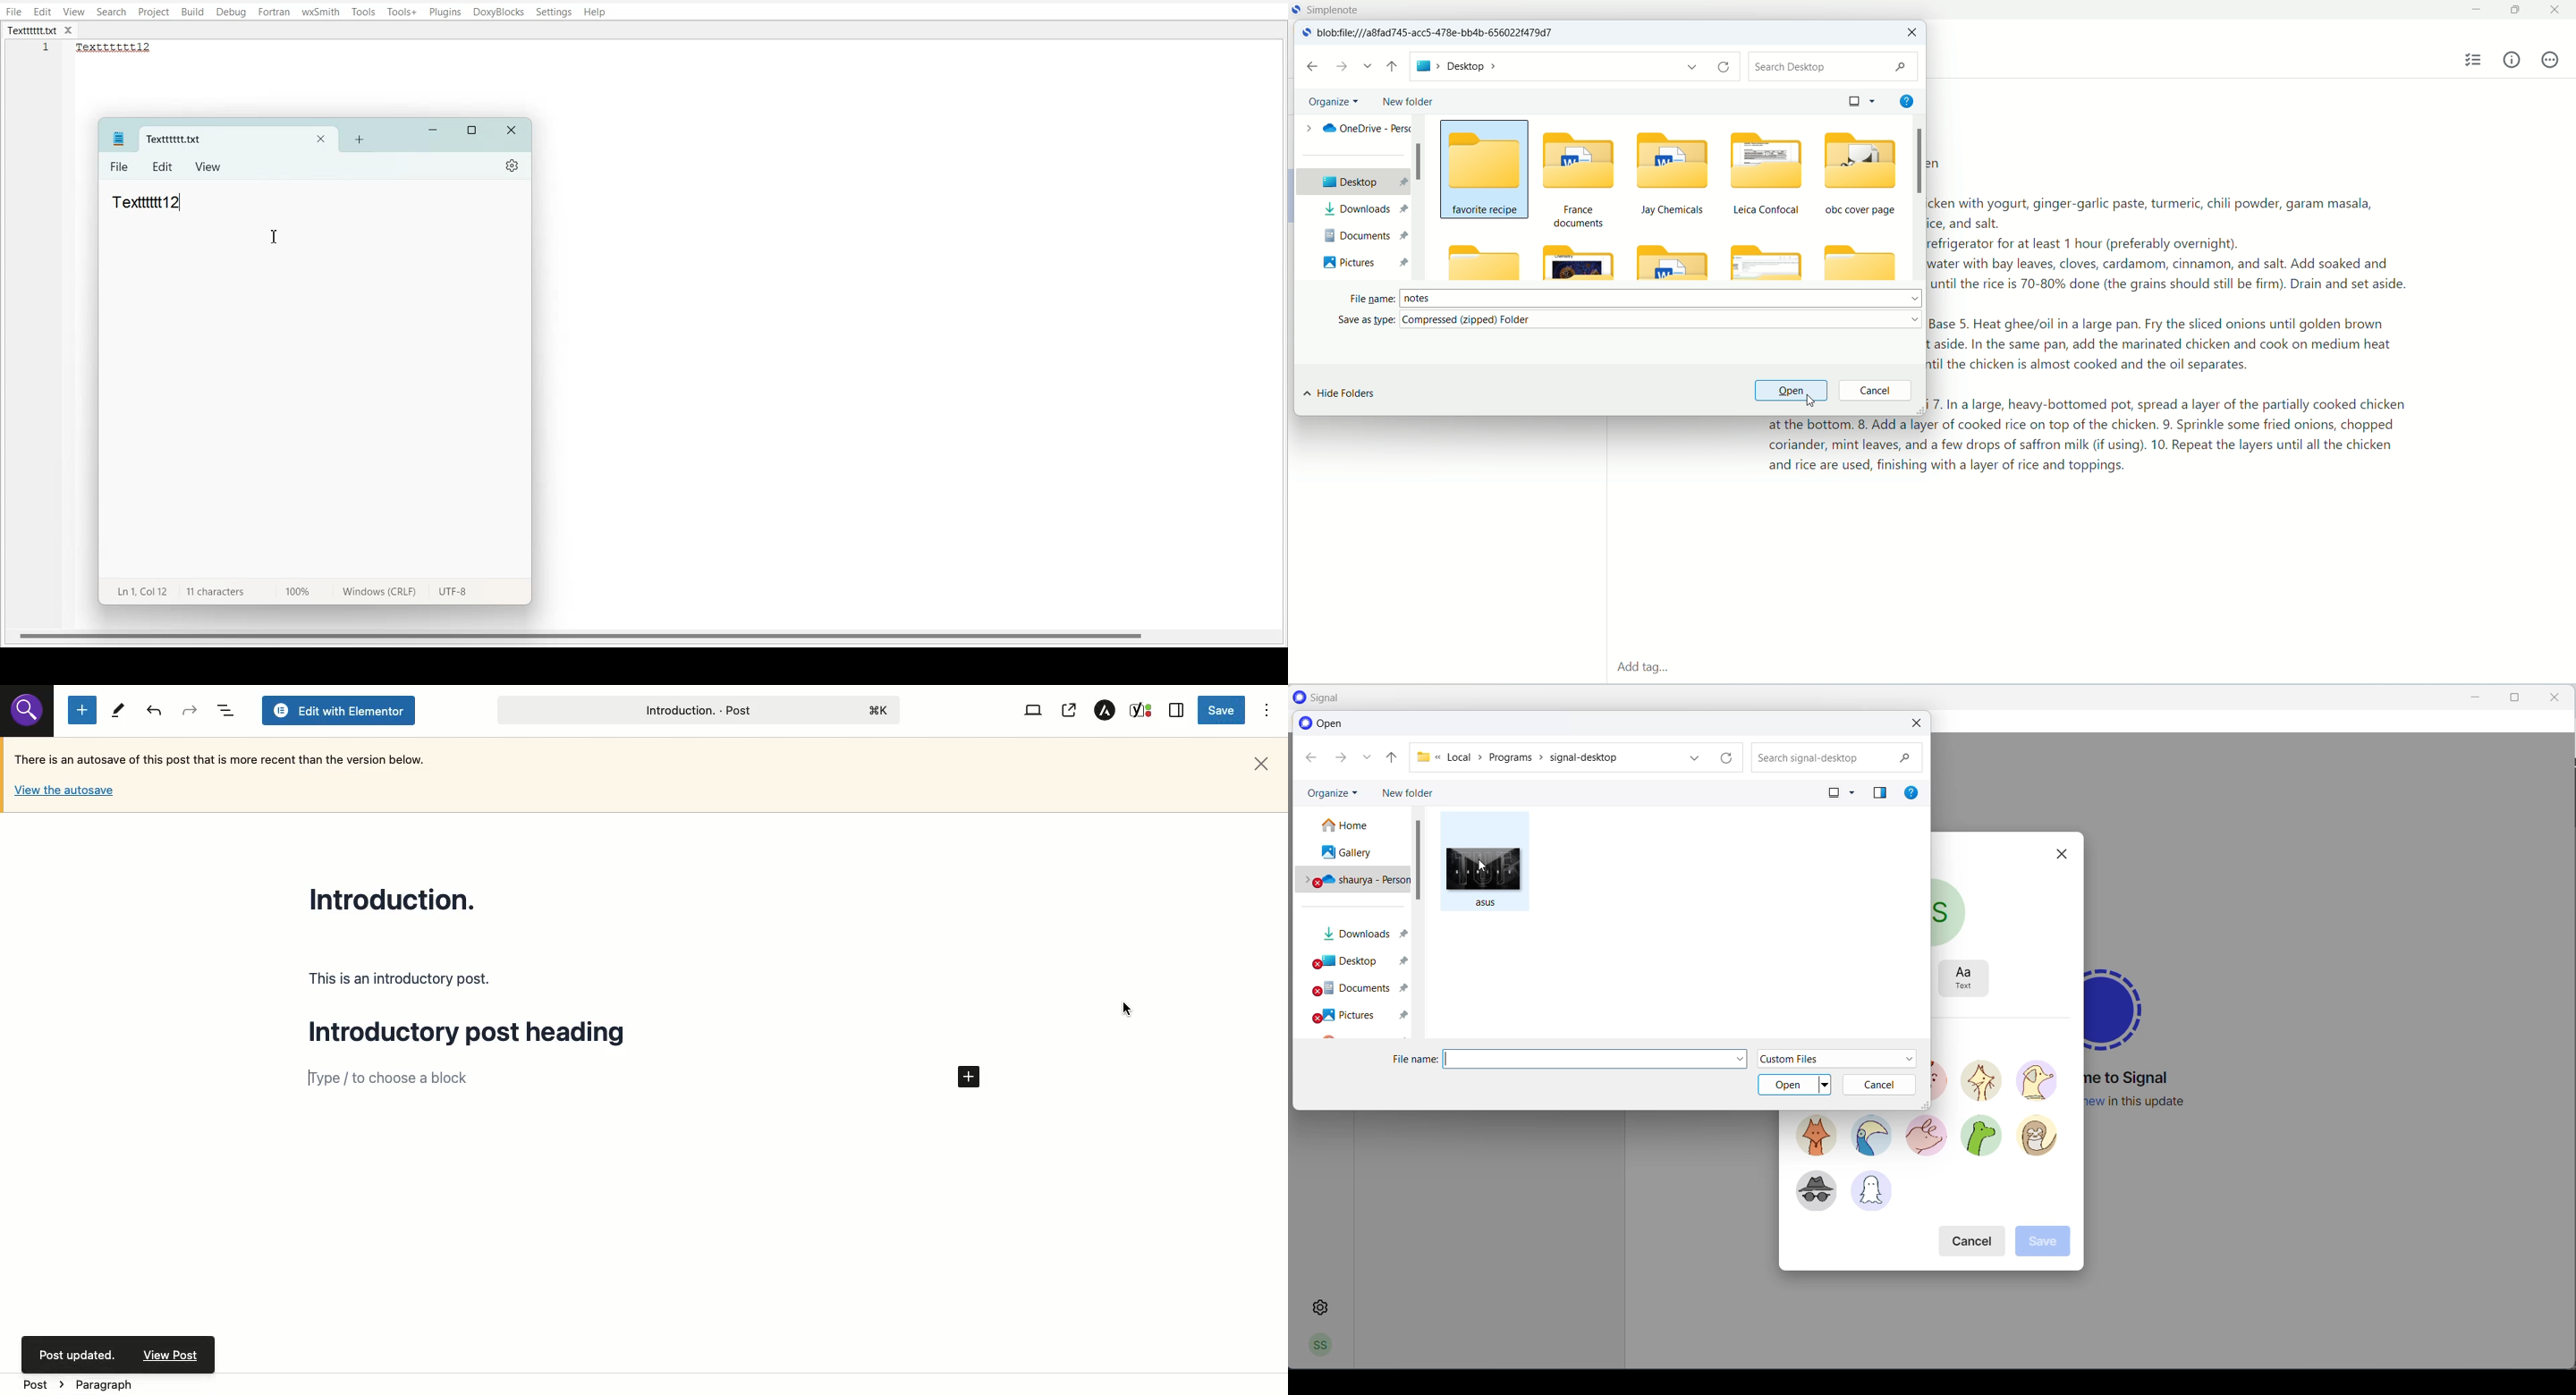 This screenshot has height=1400, width=2576. I want to click on 100%, so click(294, 591).